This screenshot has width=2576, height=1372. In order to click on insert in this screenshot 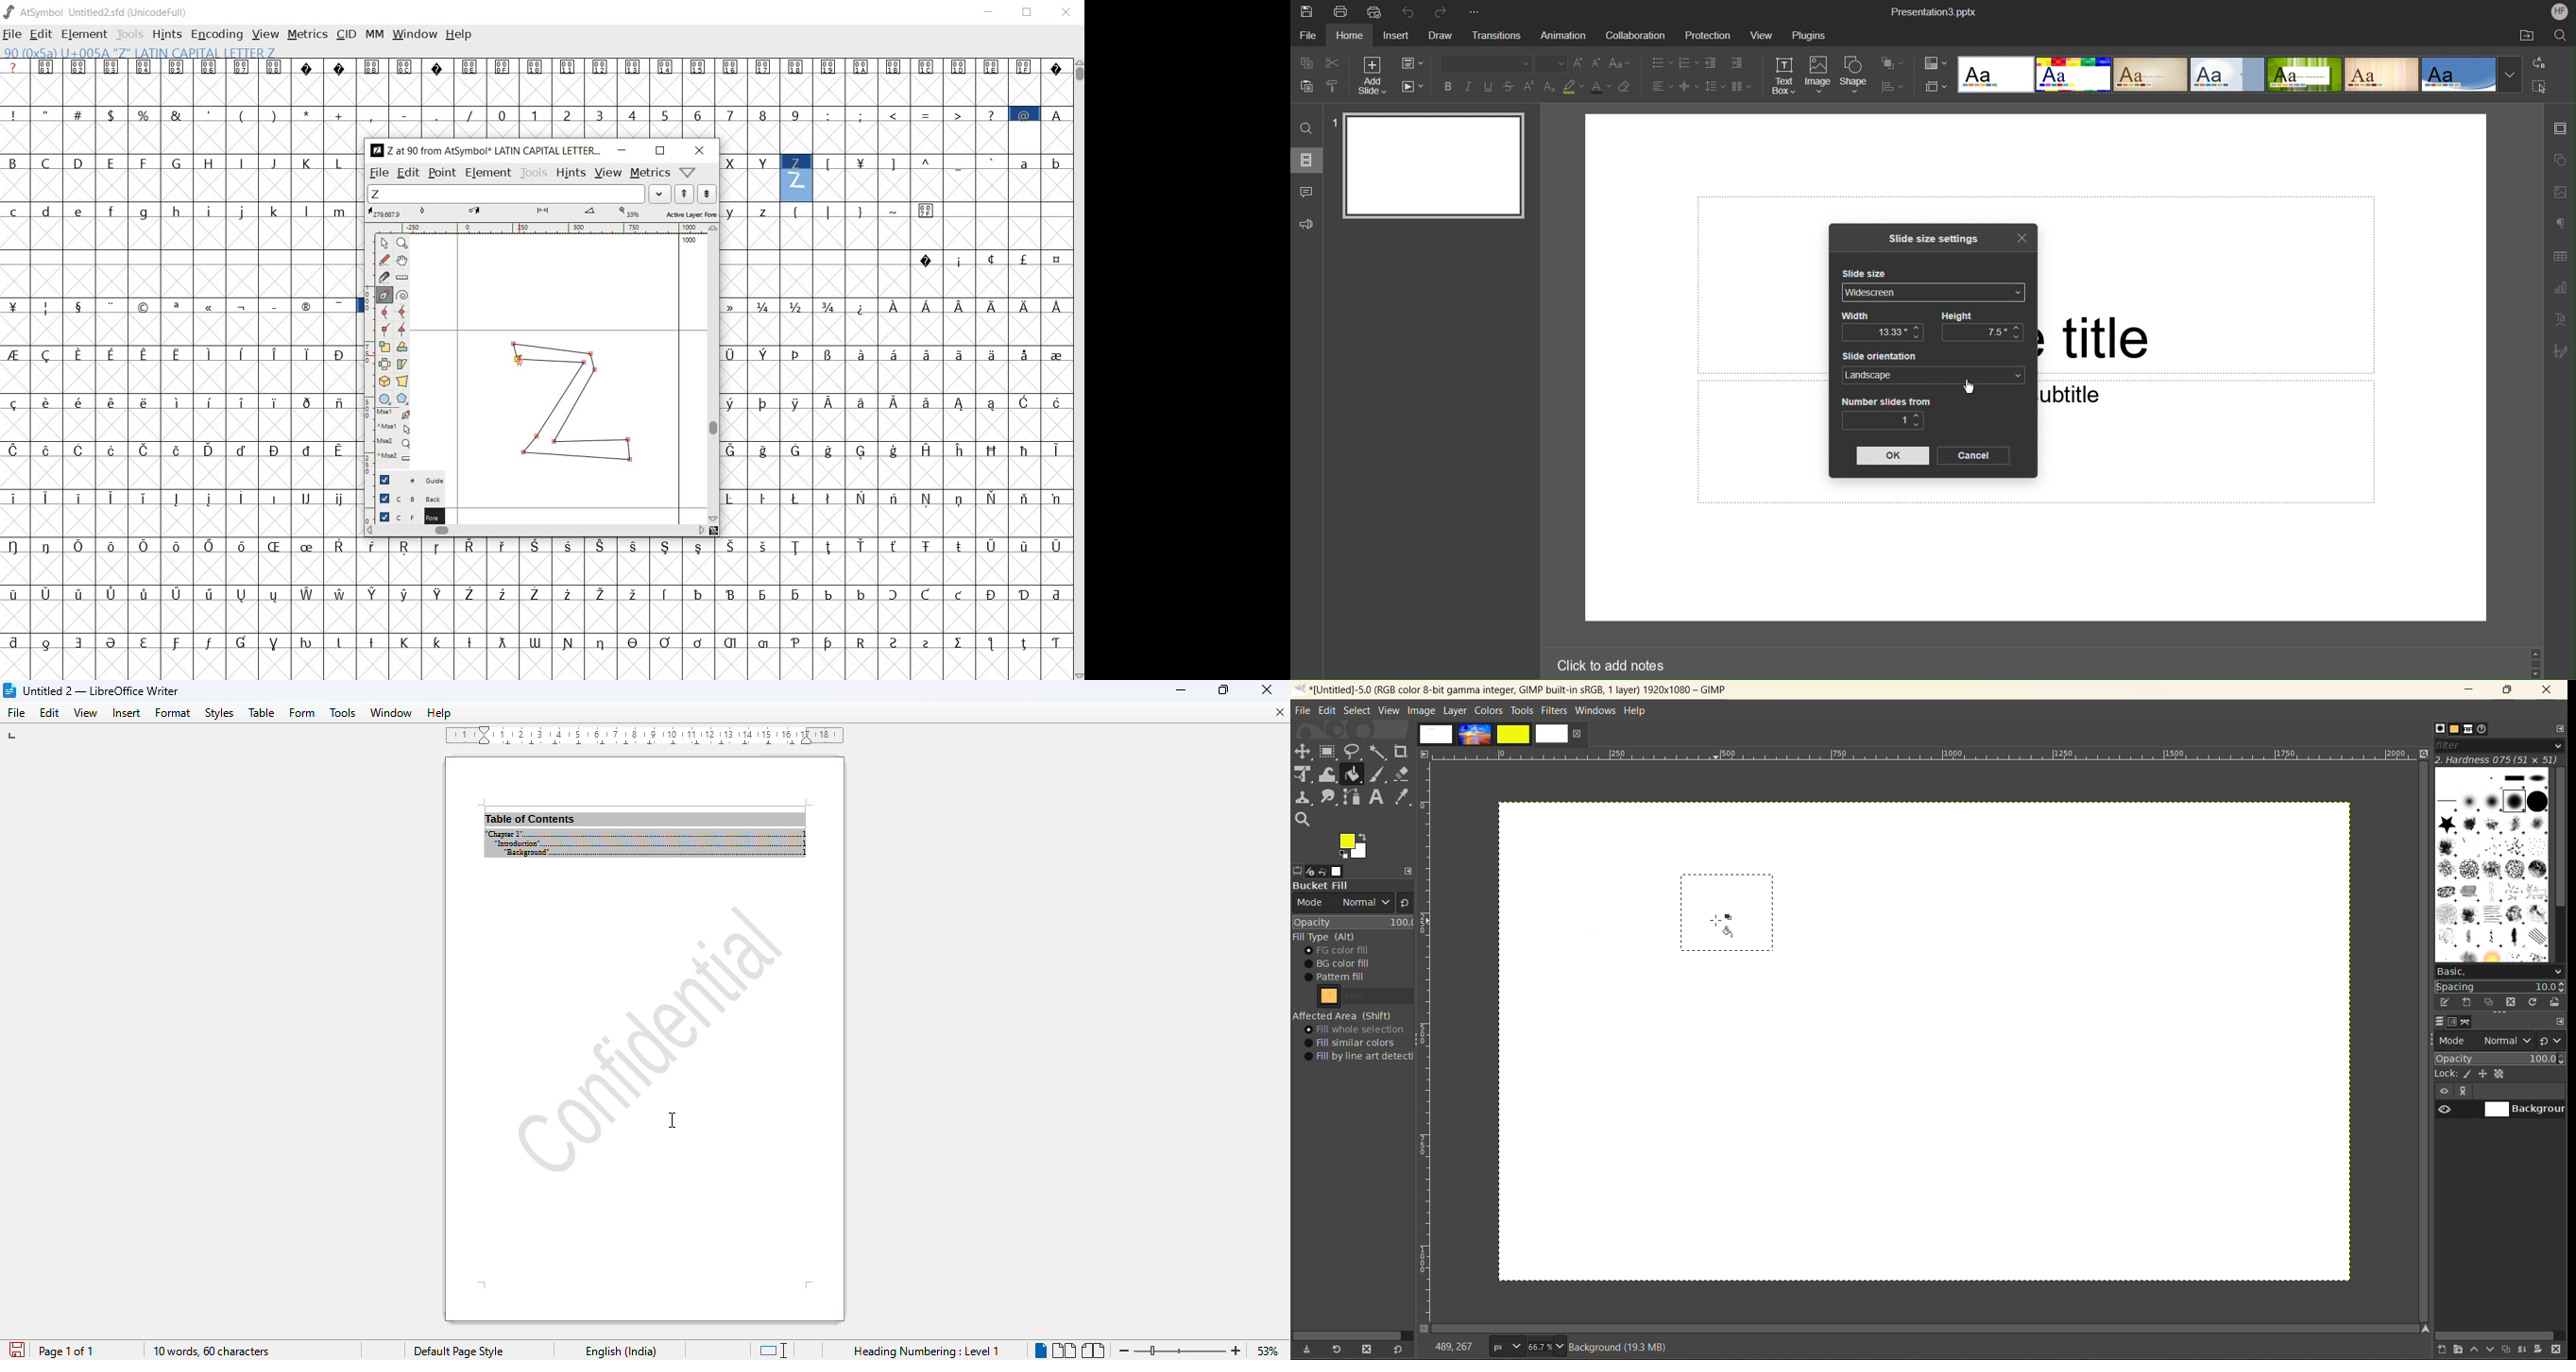, I will do `click(126, 712)`.